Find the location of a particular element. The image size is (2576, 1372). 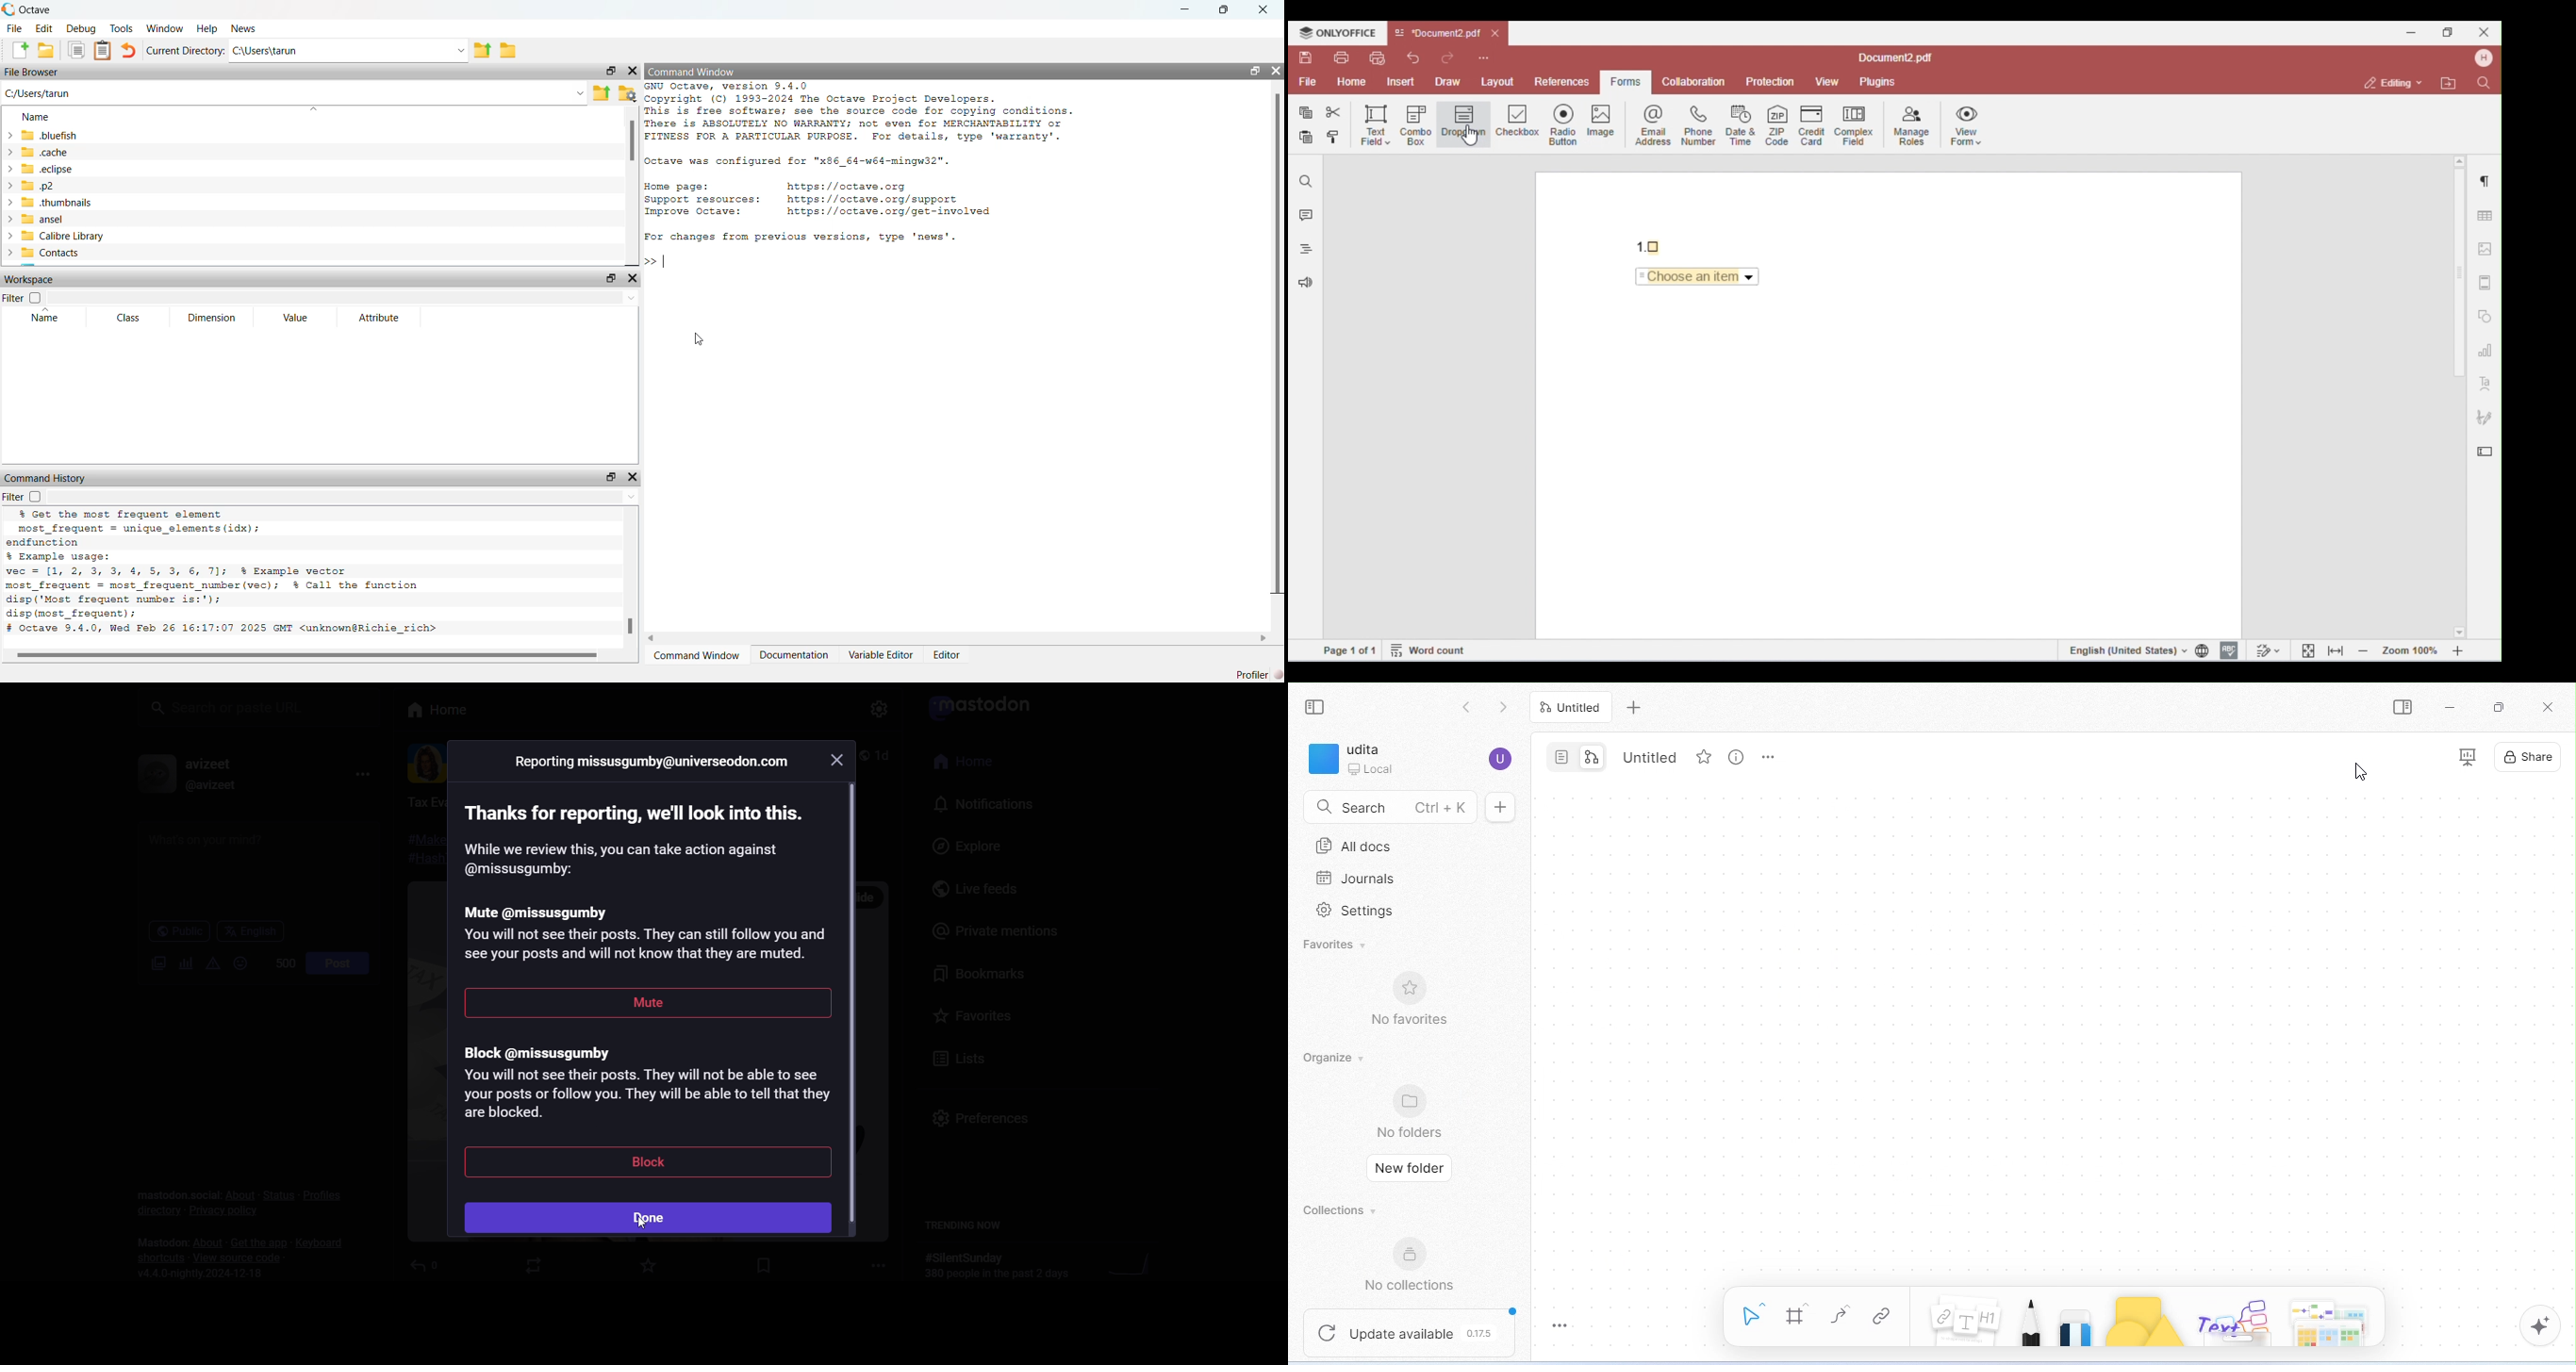

New script is located at coordinates (17, 50).